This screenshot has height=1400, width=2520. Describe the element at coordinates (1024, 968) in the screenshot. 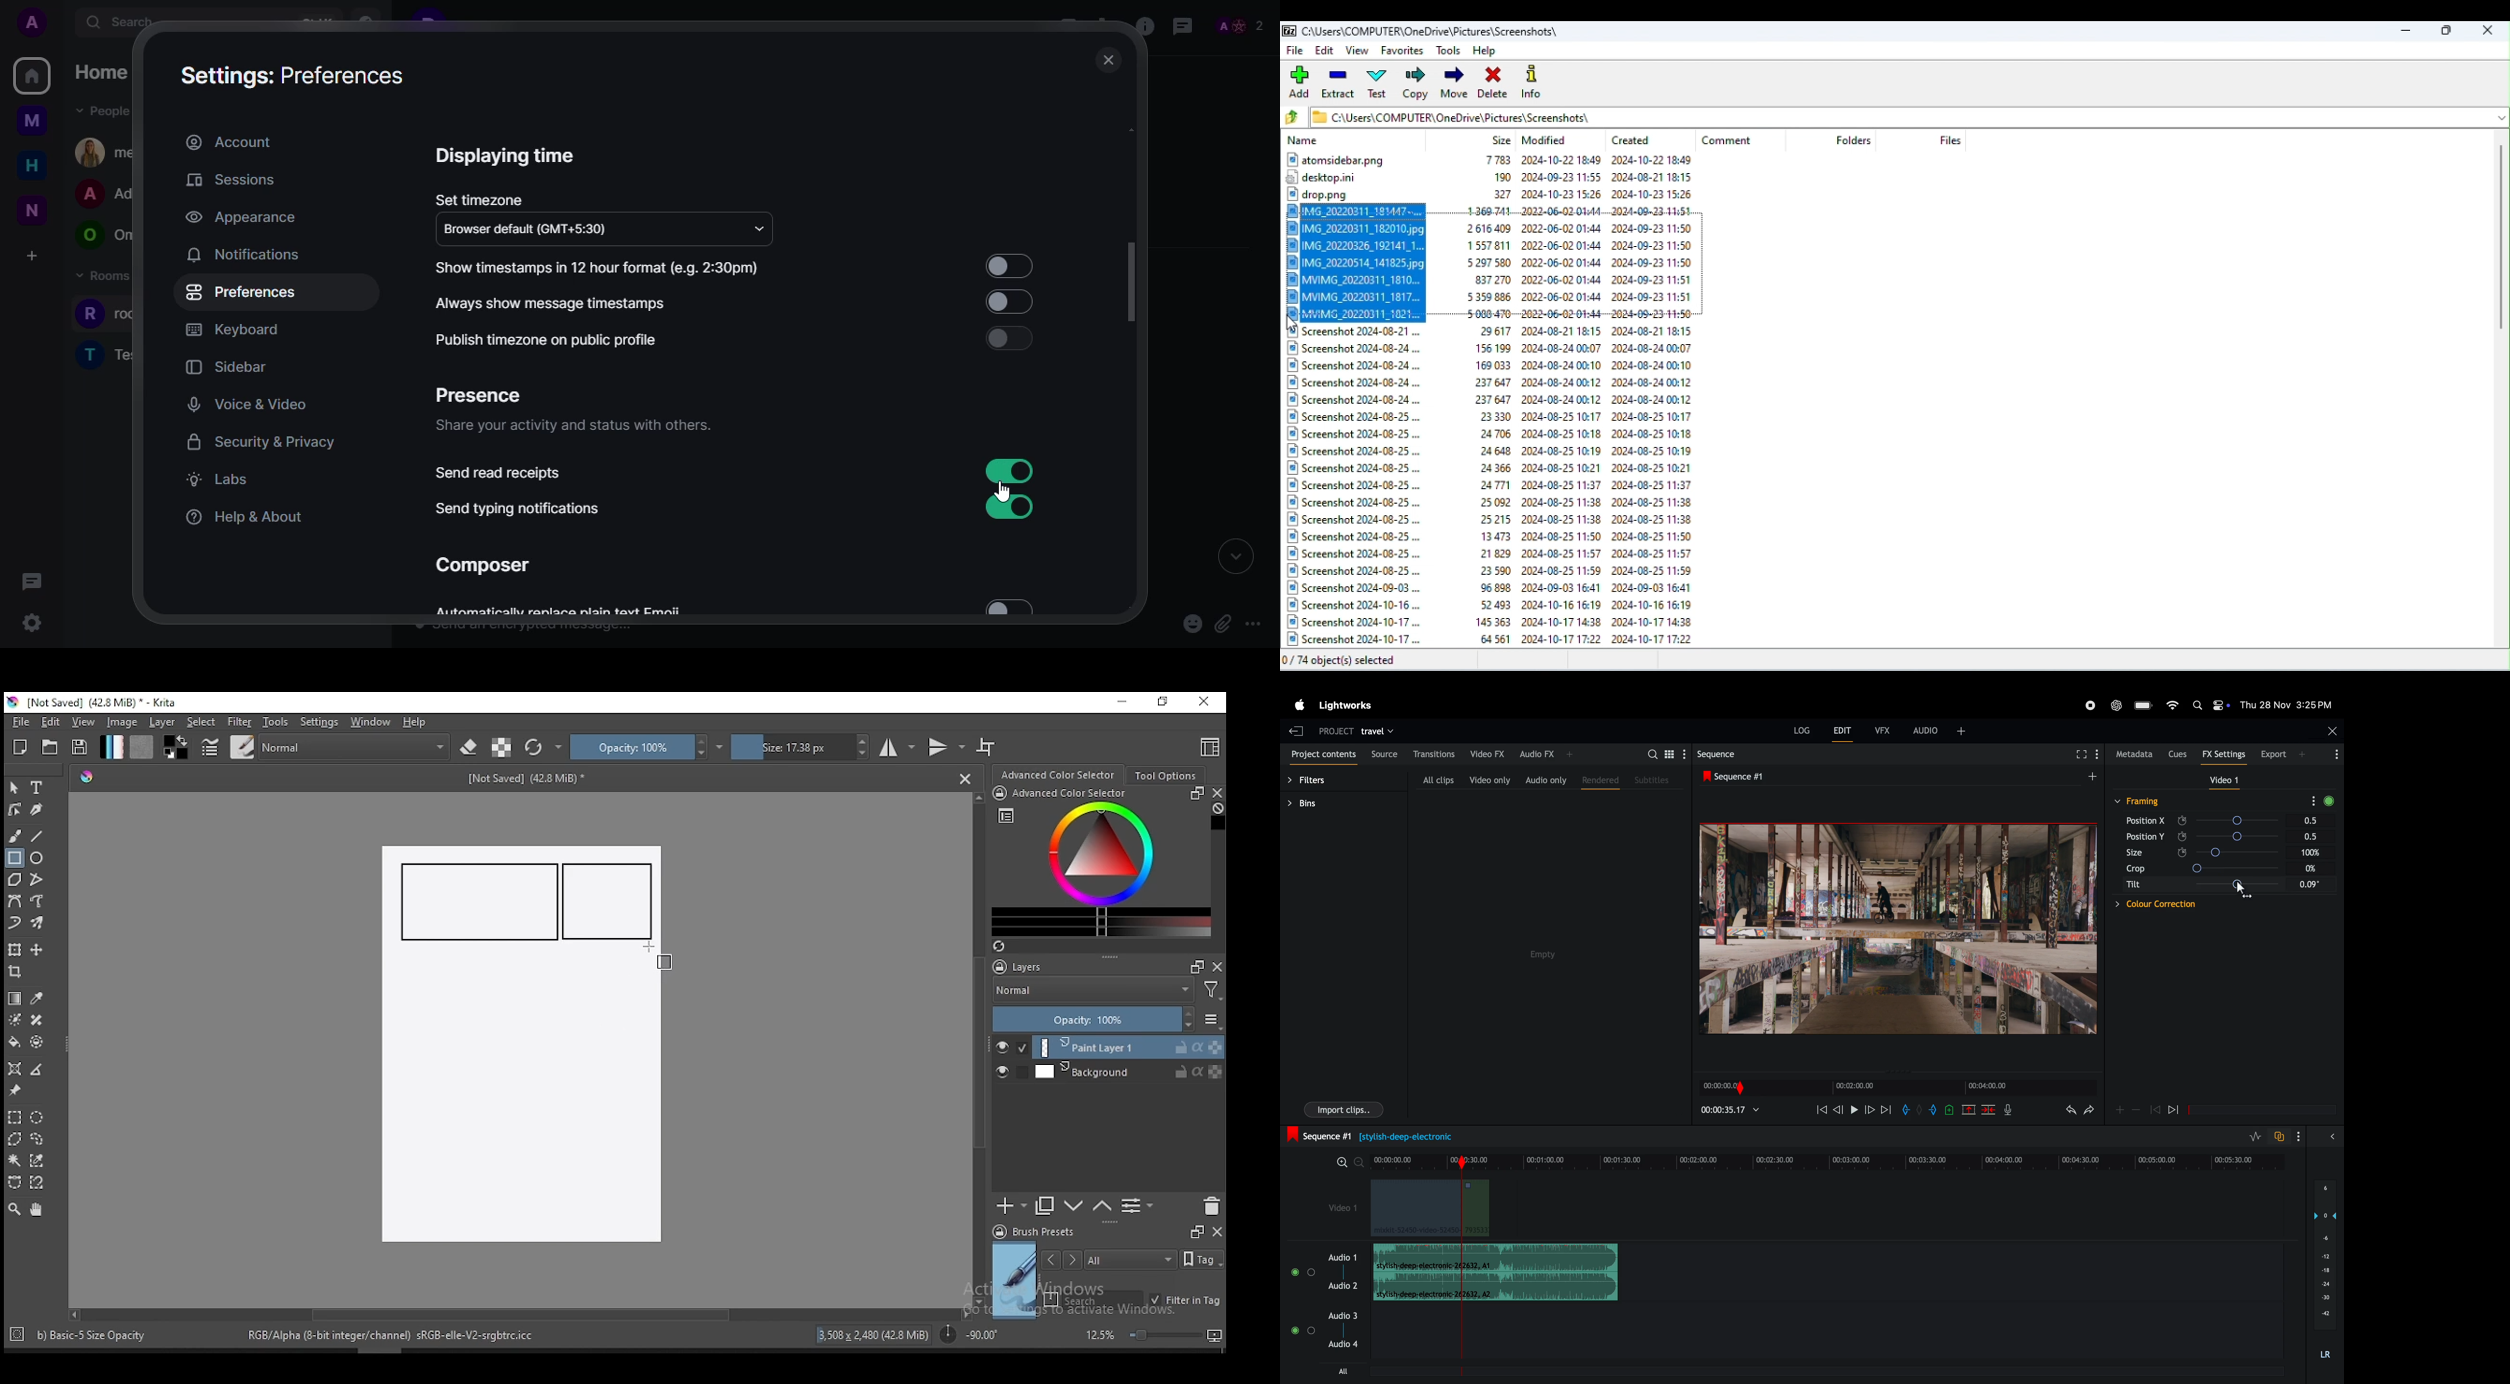

I see `layers` at that location.